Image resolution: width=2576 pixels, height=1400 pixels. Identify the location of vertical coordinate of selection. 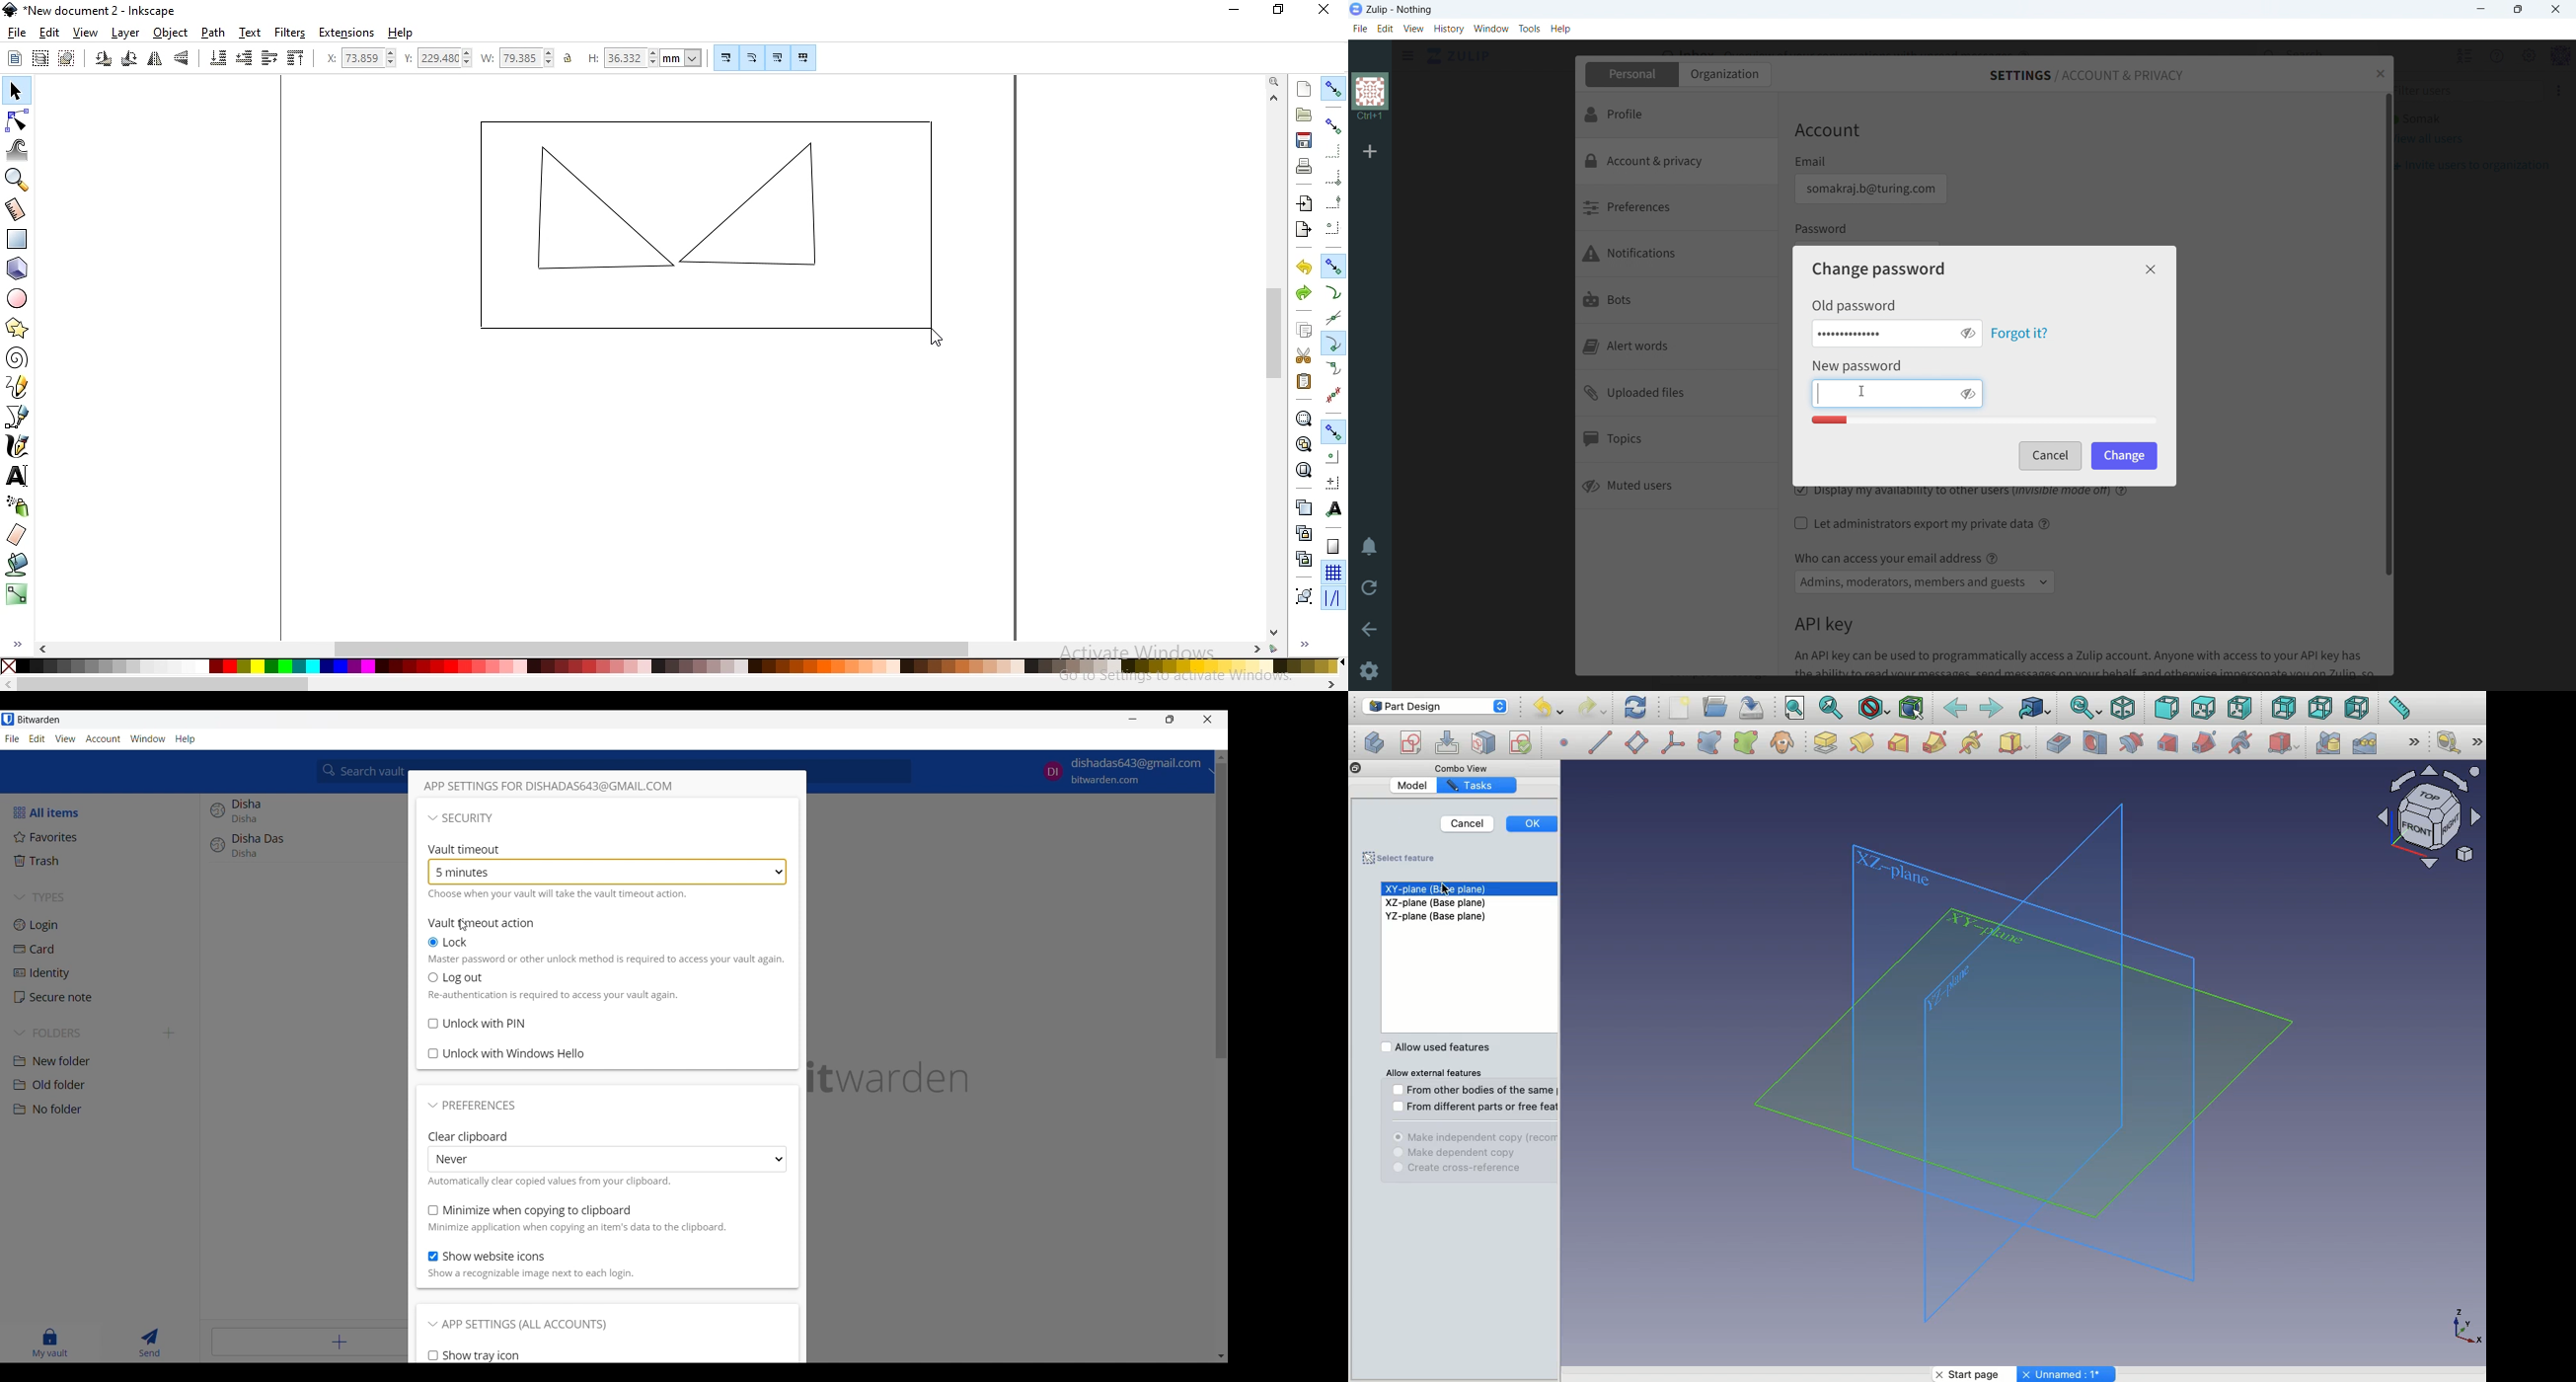
(436, 58).